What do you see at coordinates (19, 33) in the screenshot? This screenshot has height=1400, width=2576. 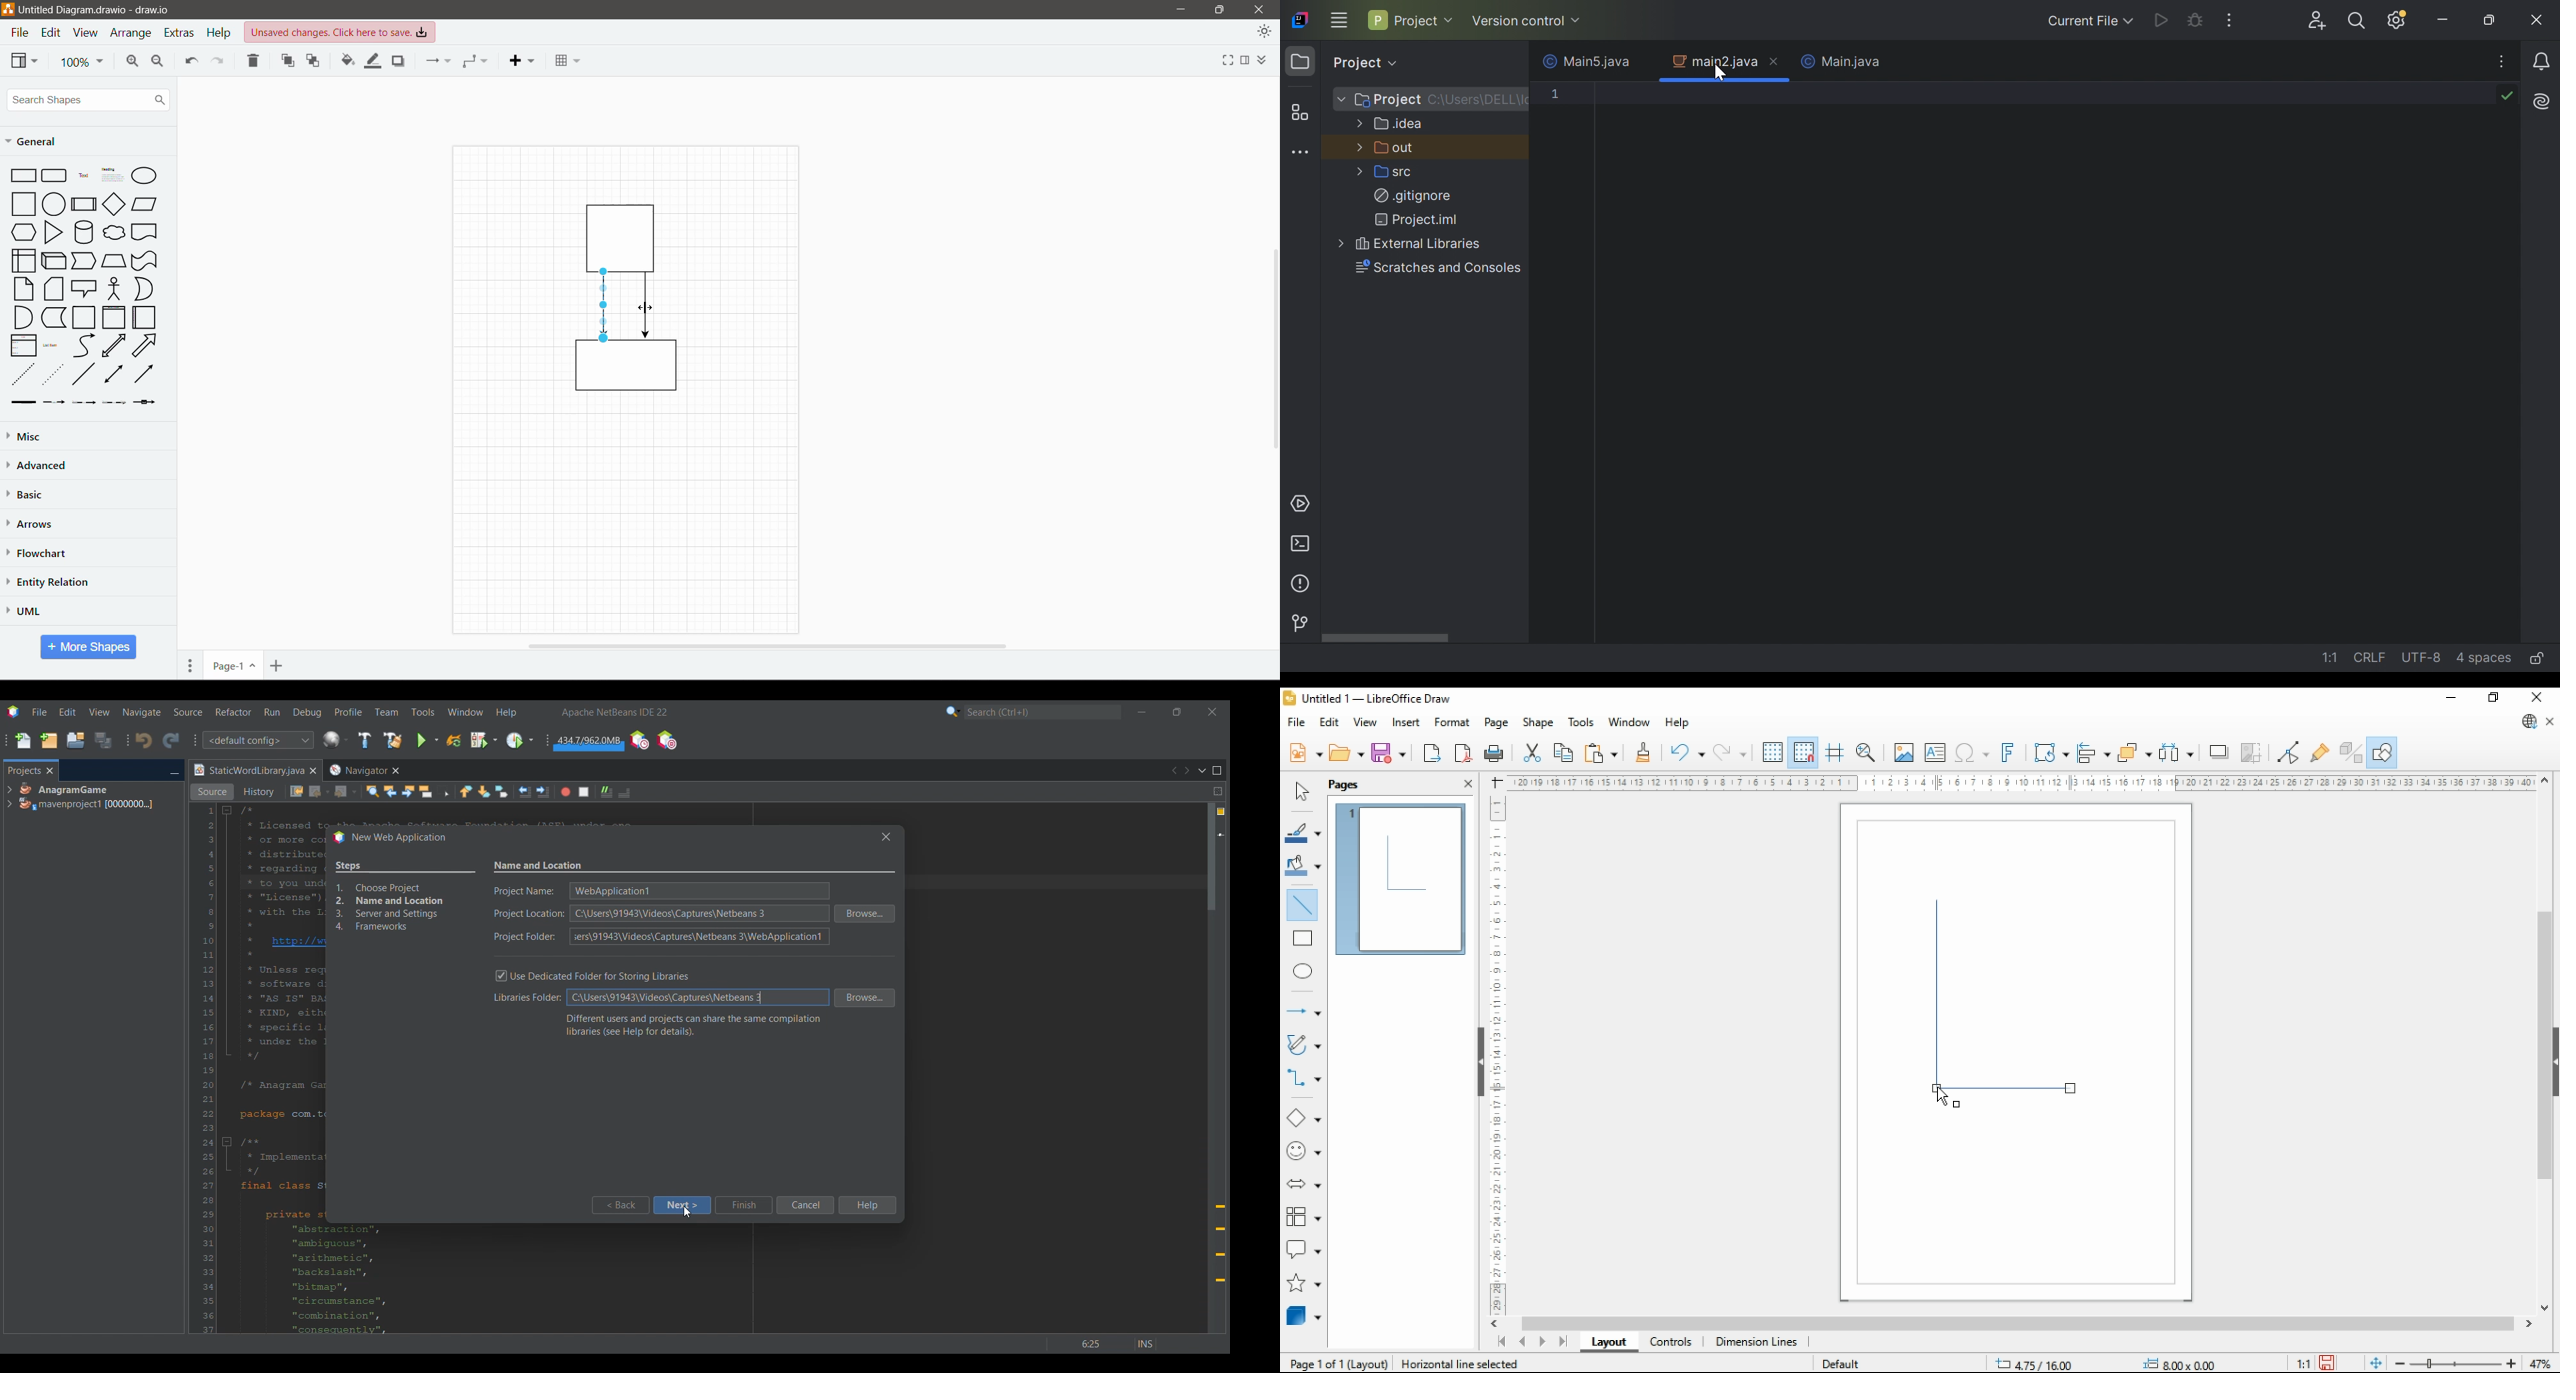 I see `File` at bounding box center [19, 33].